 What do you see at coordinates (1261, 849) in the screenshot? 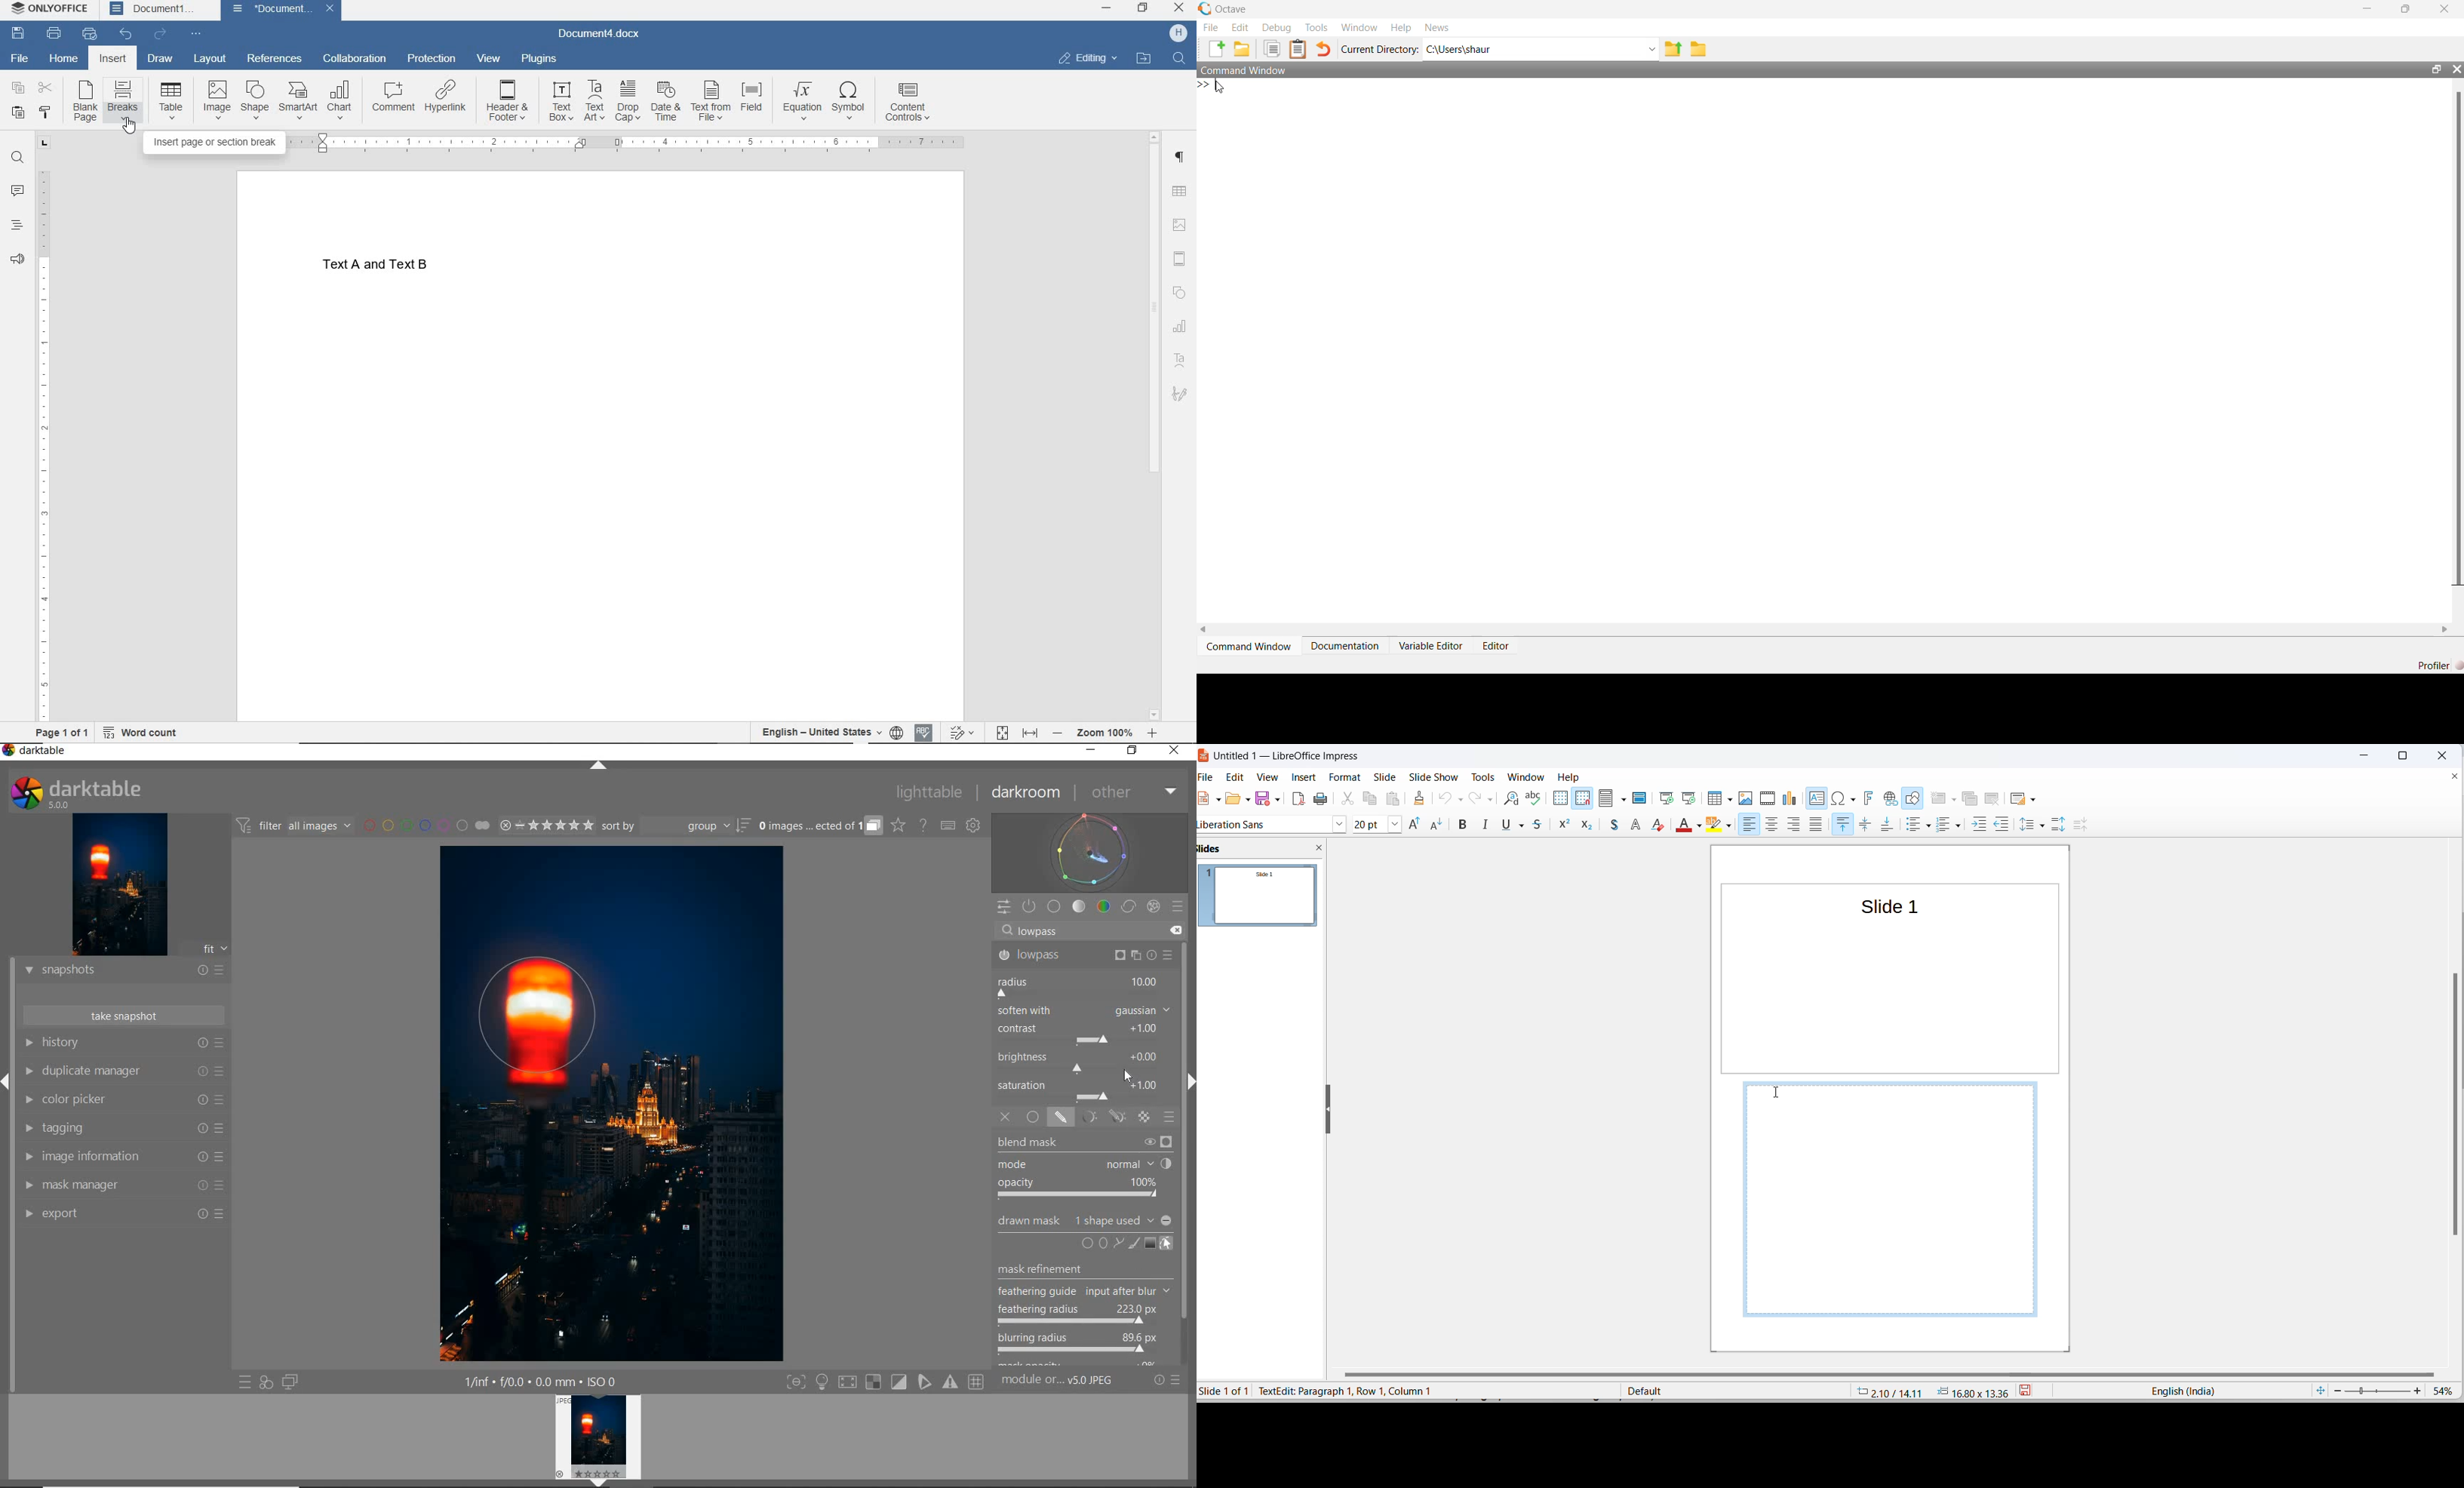
I see `slides and close slideview` at bounding box center [1261, 849].